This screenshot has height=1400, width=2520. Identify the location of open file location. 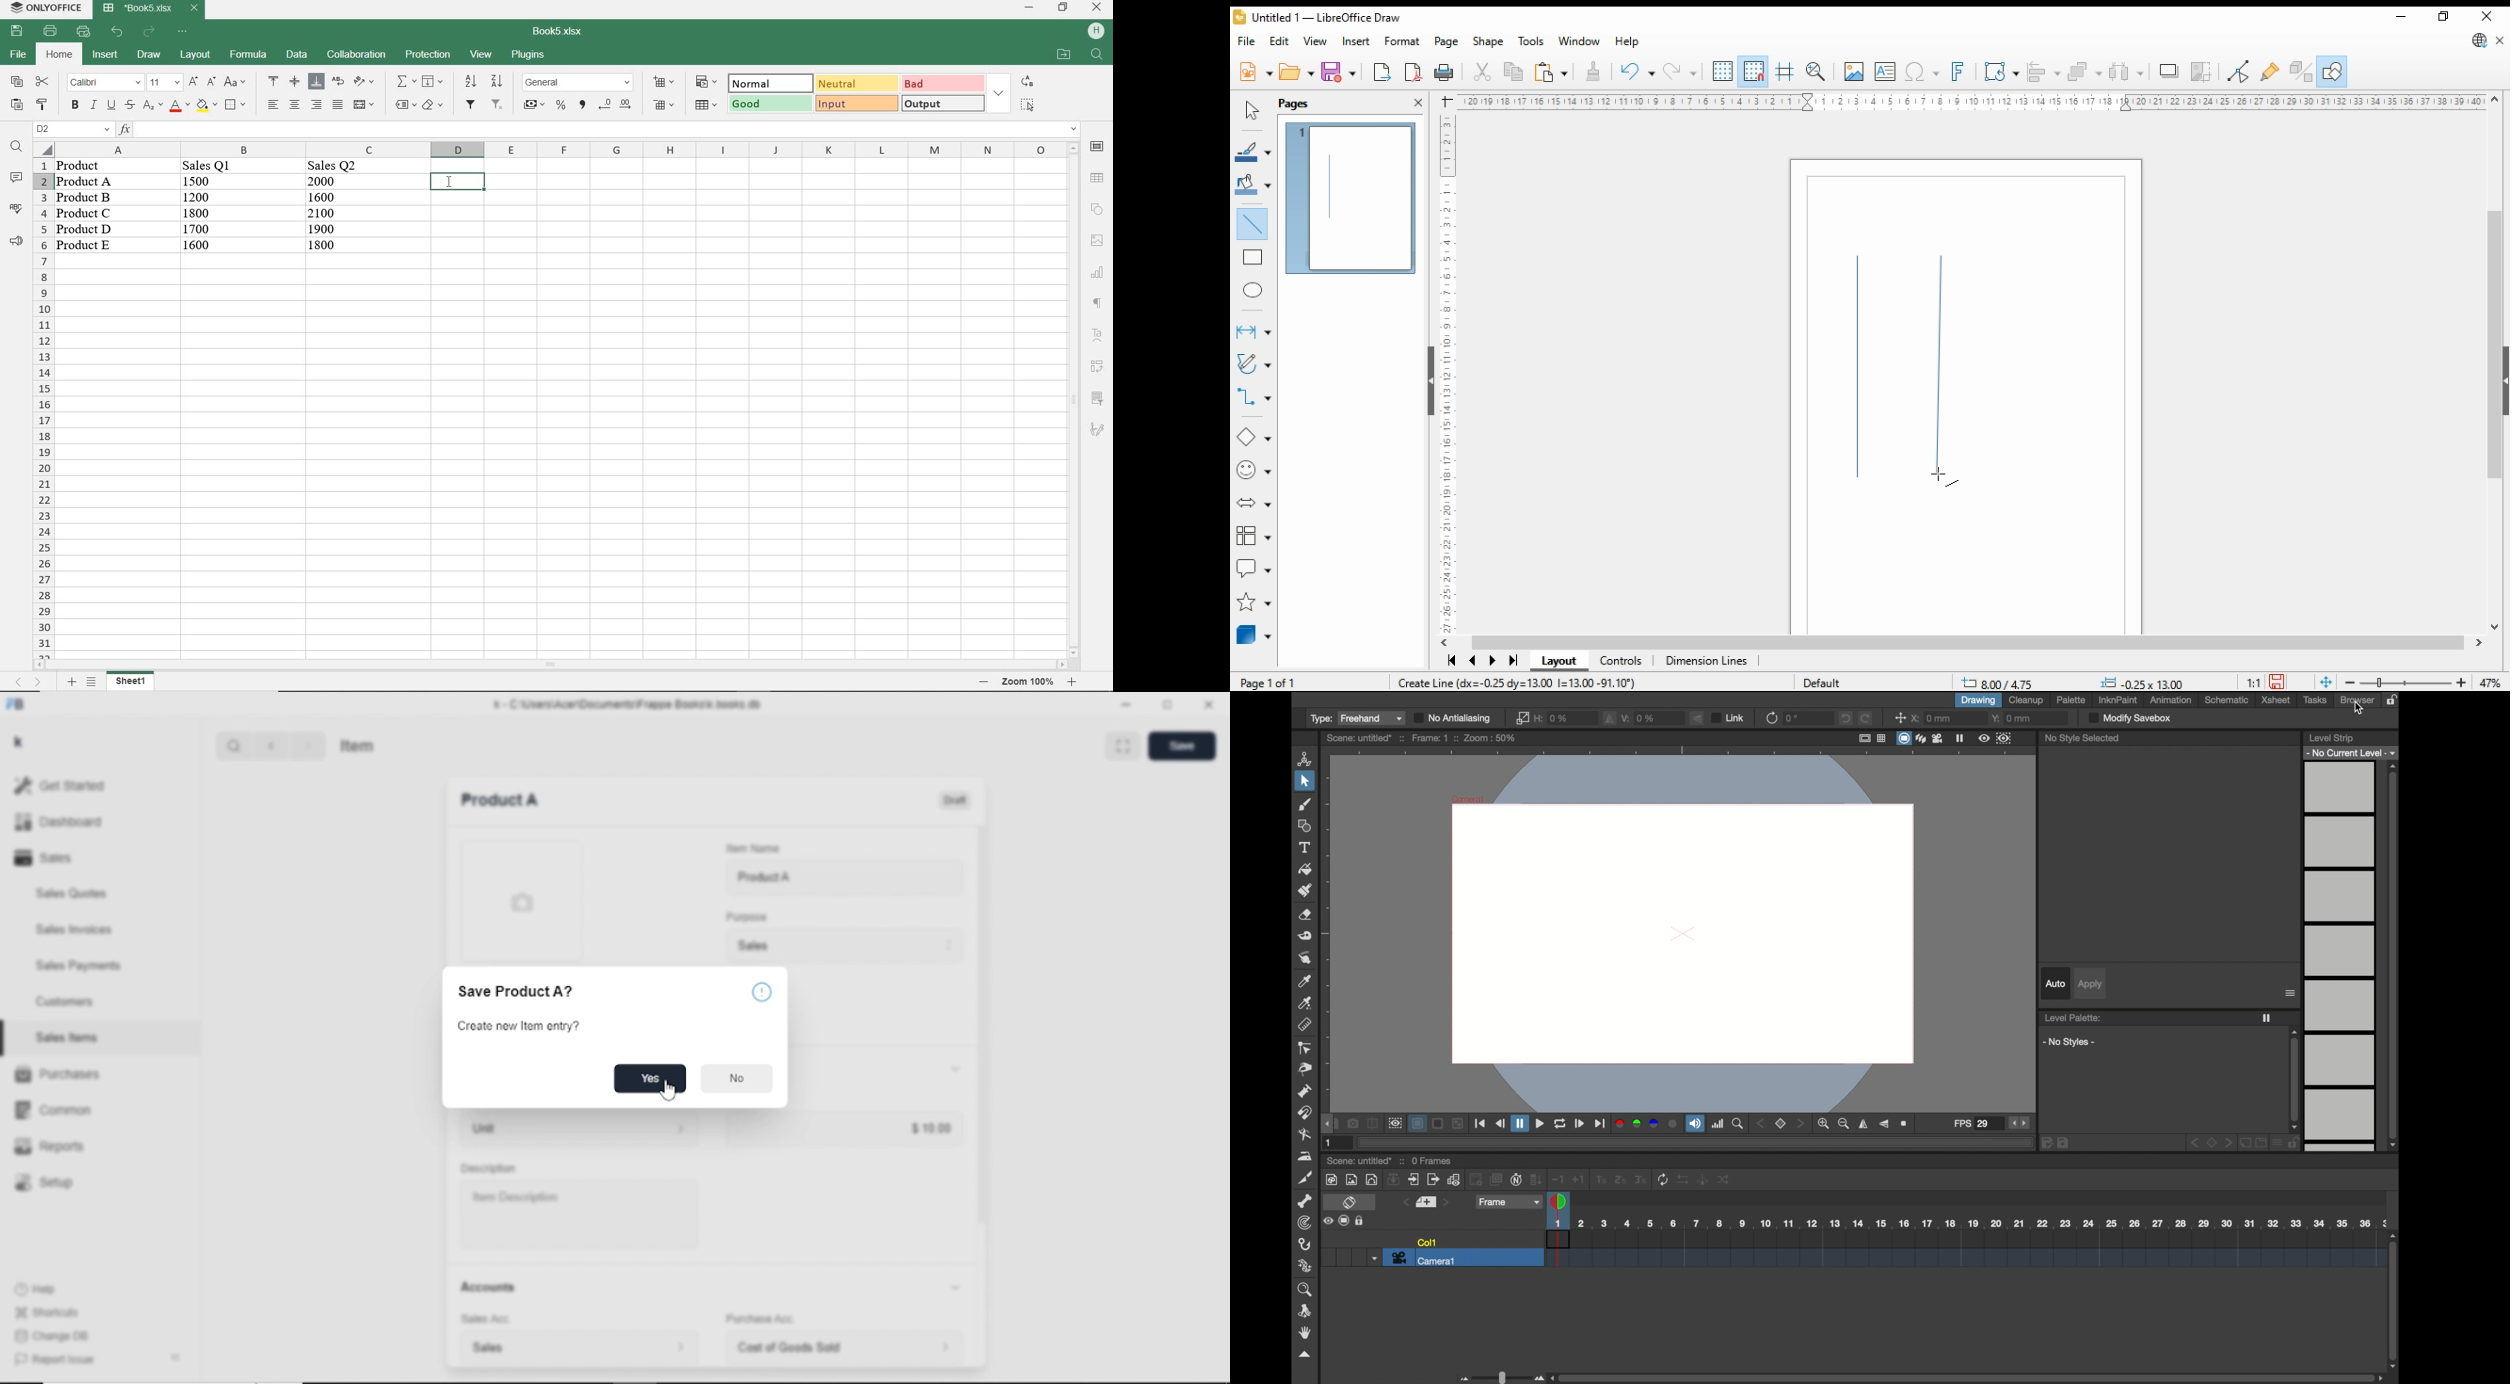
(1065, 54).